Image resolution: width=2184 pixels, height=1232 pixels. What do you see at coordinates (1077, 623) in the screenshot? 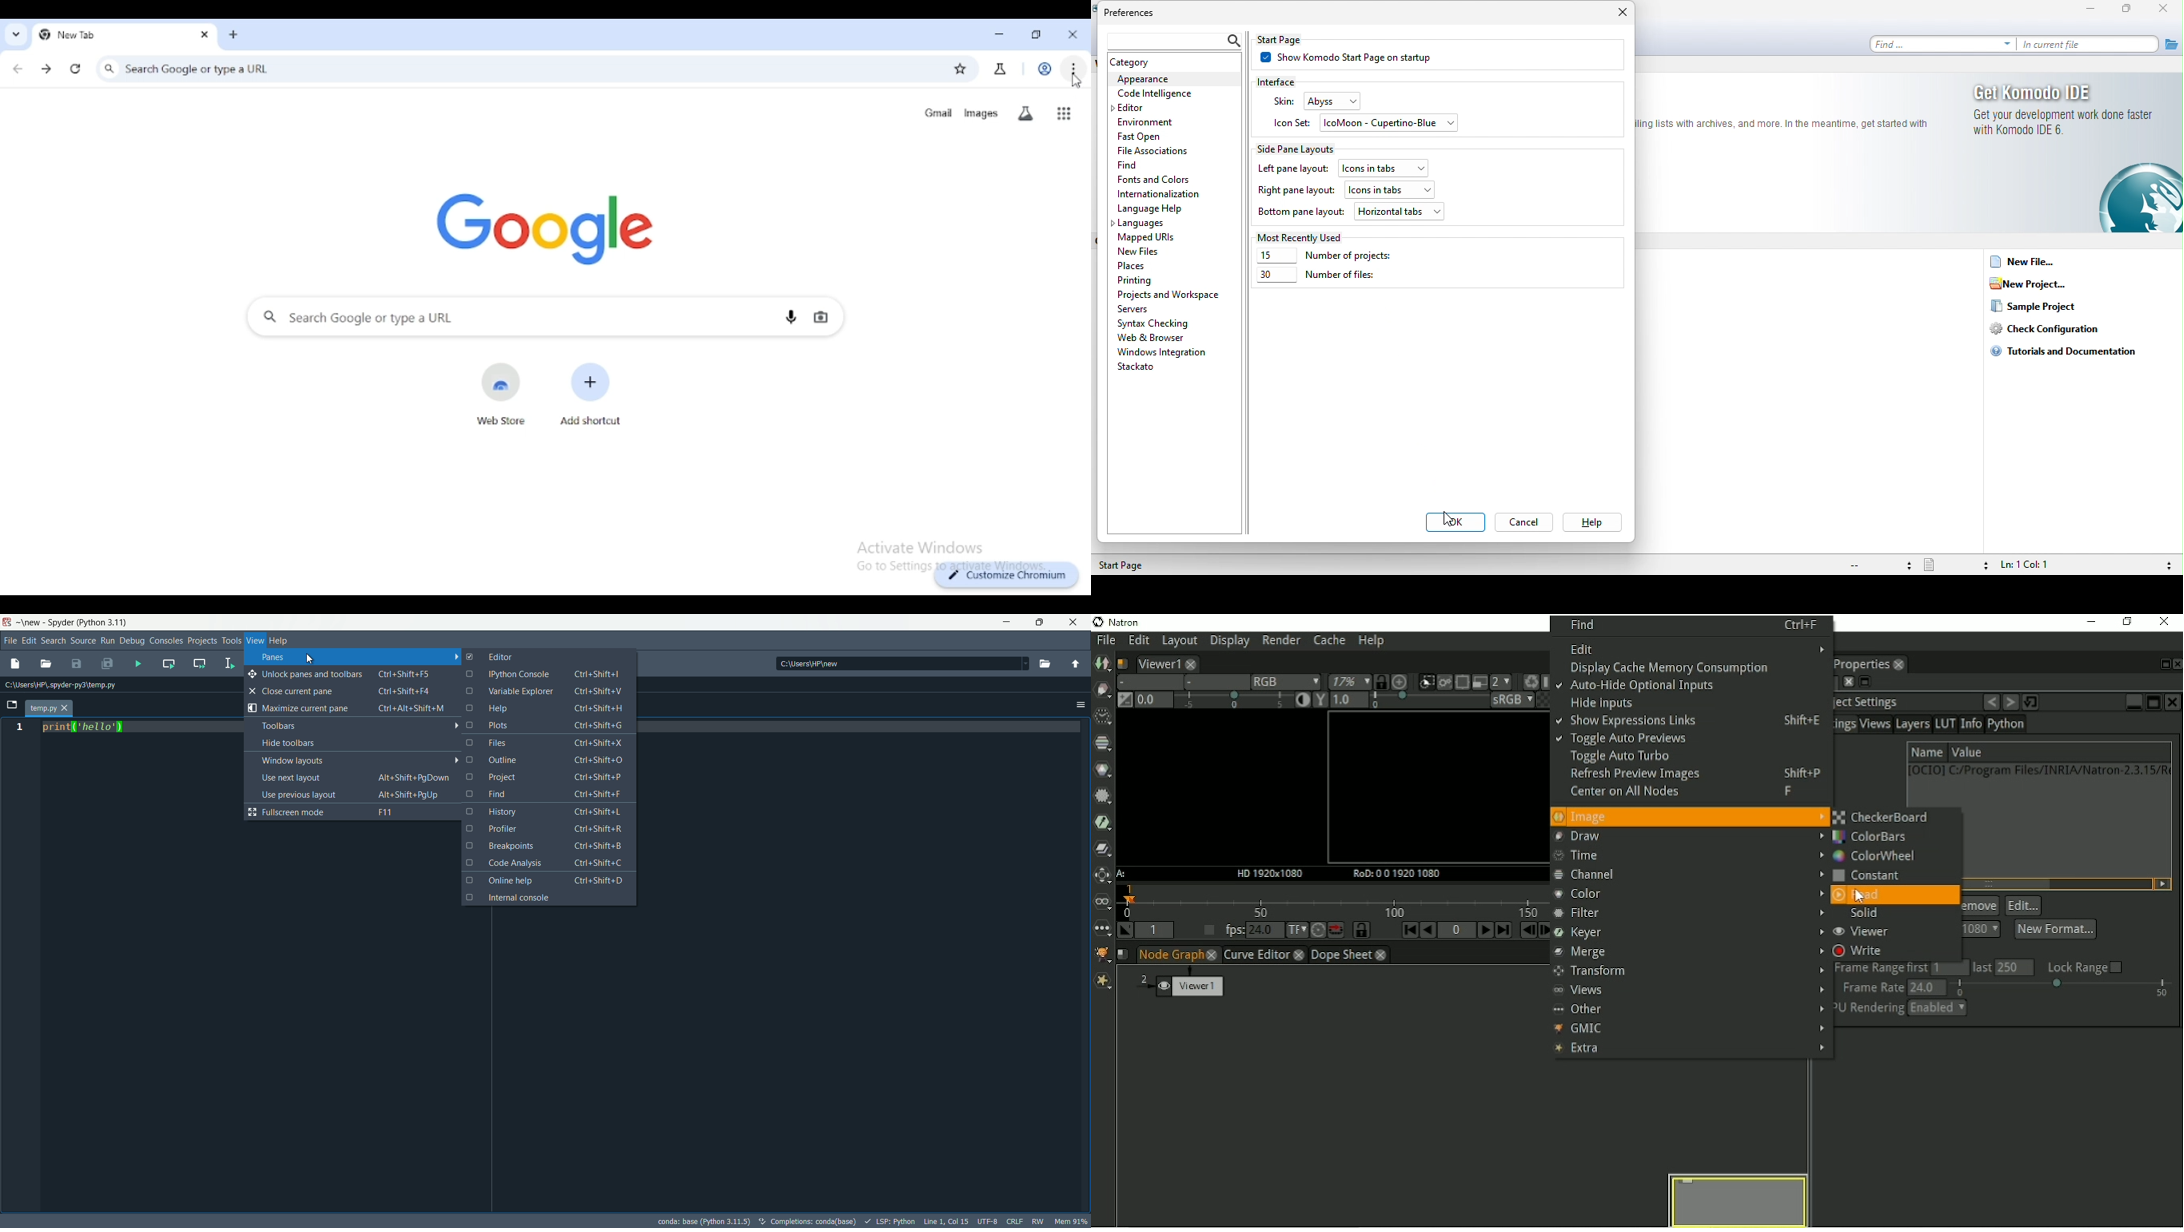
I see `close app` at bounding box center [1077, 623].